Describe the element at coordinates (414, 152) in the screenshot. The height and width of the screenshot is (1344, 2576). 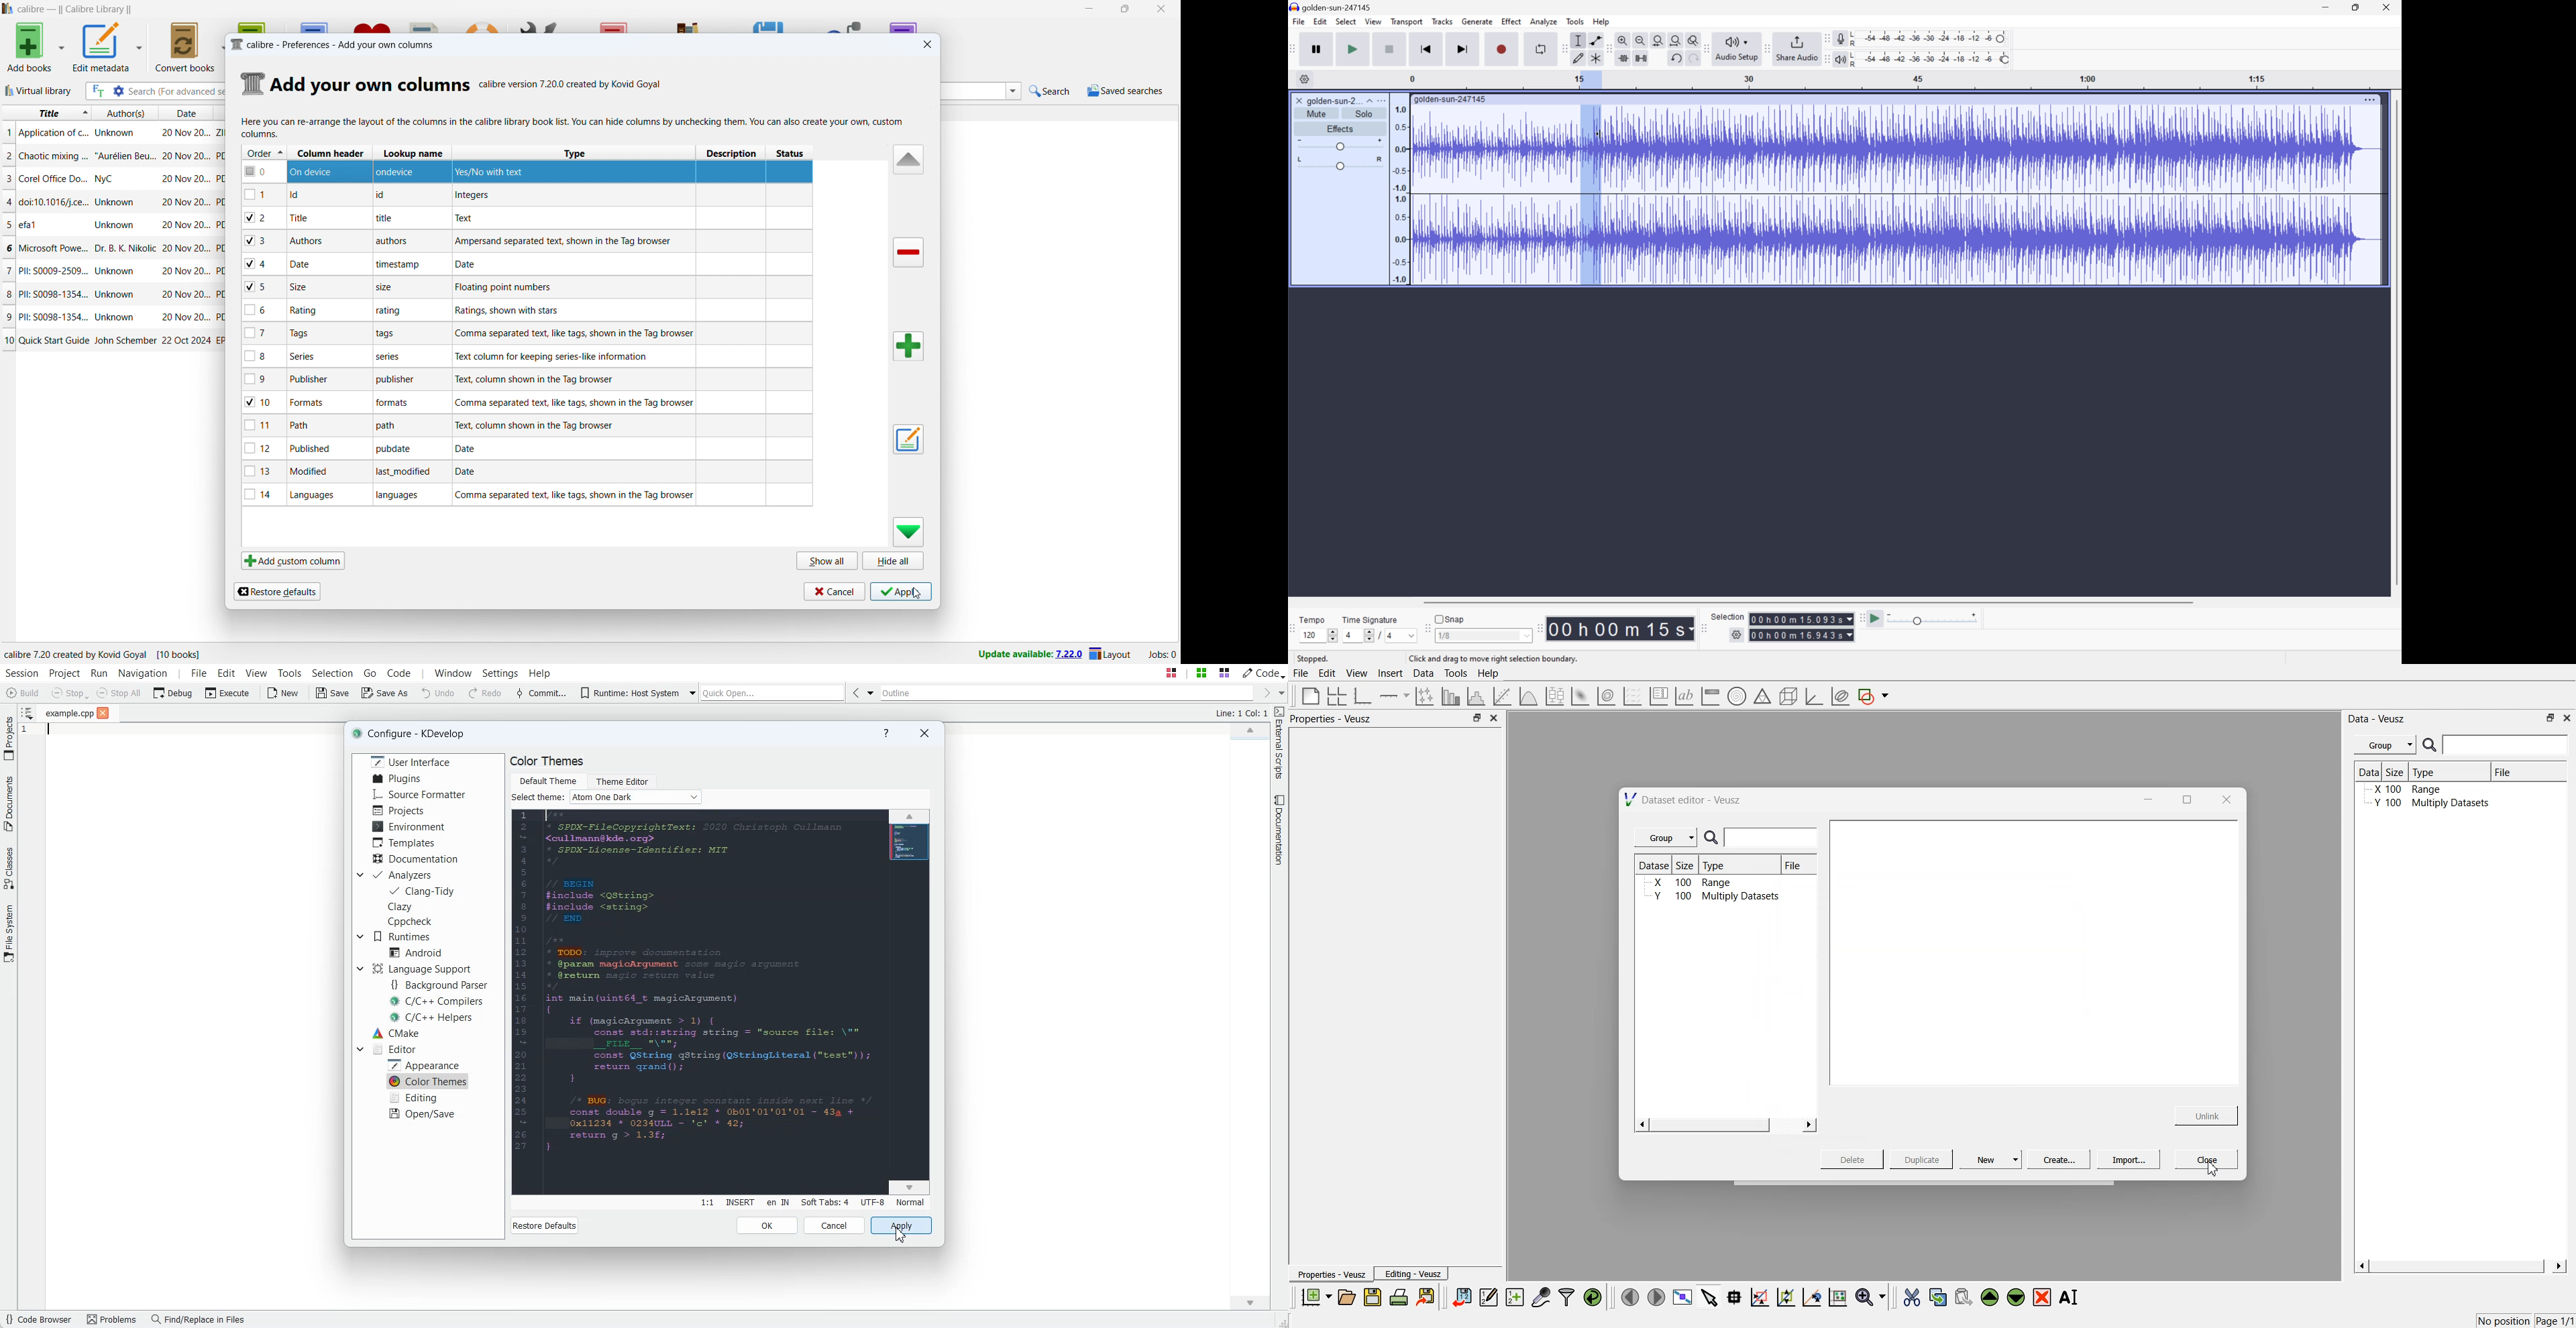
I see `Lookup name` at that location.